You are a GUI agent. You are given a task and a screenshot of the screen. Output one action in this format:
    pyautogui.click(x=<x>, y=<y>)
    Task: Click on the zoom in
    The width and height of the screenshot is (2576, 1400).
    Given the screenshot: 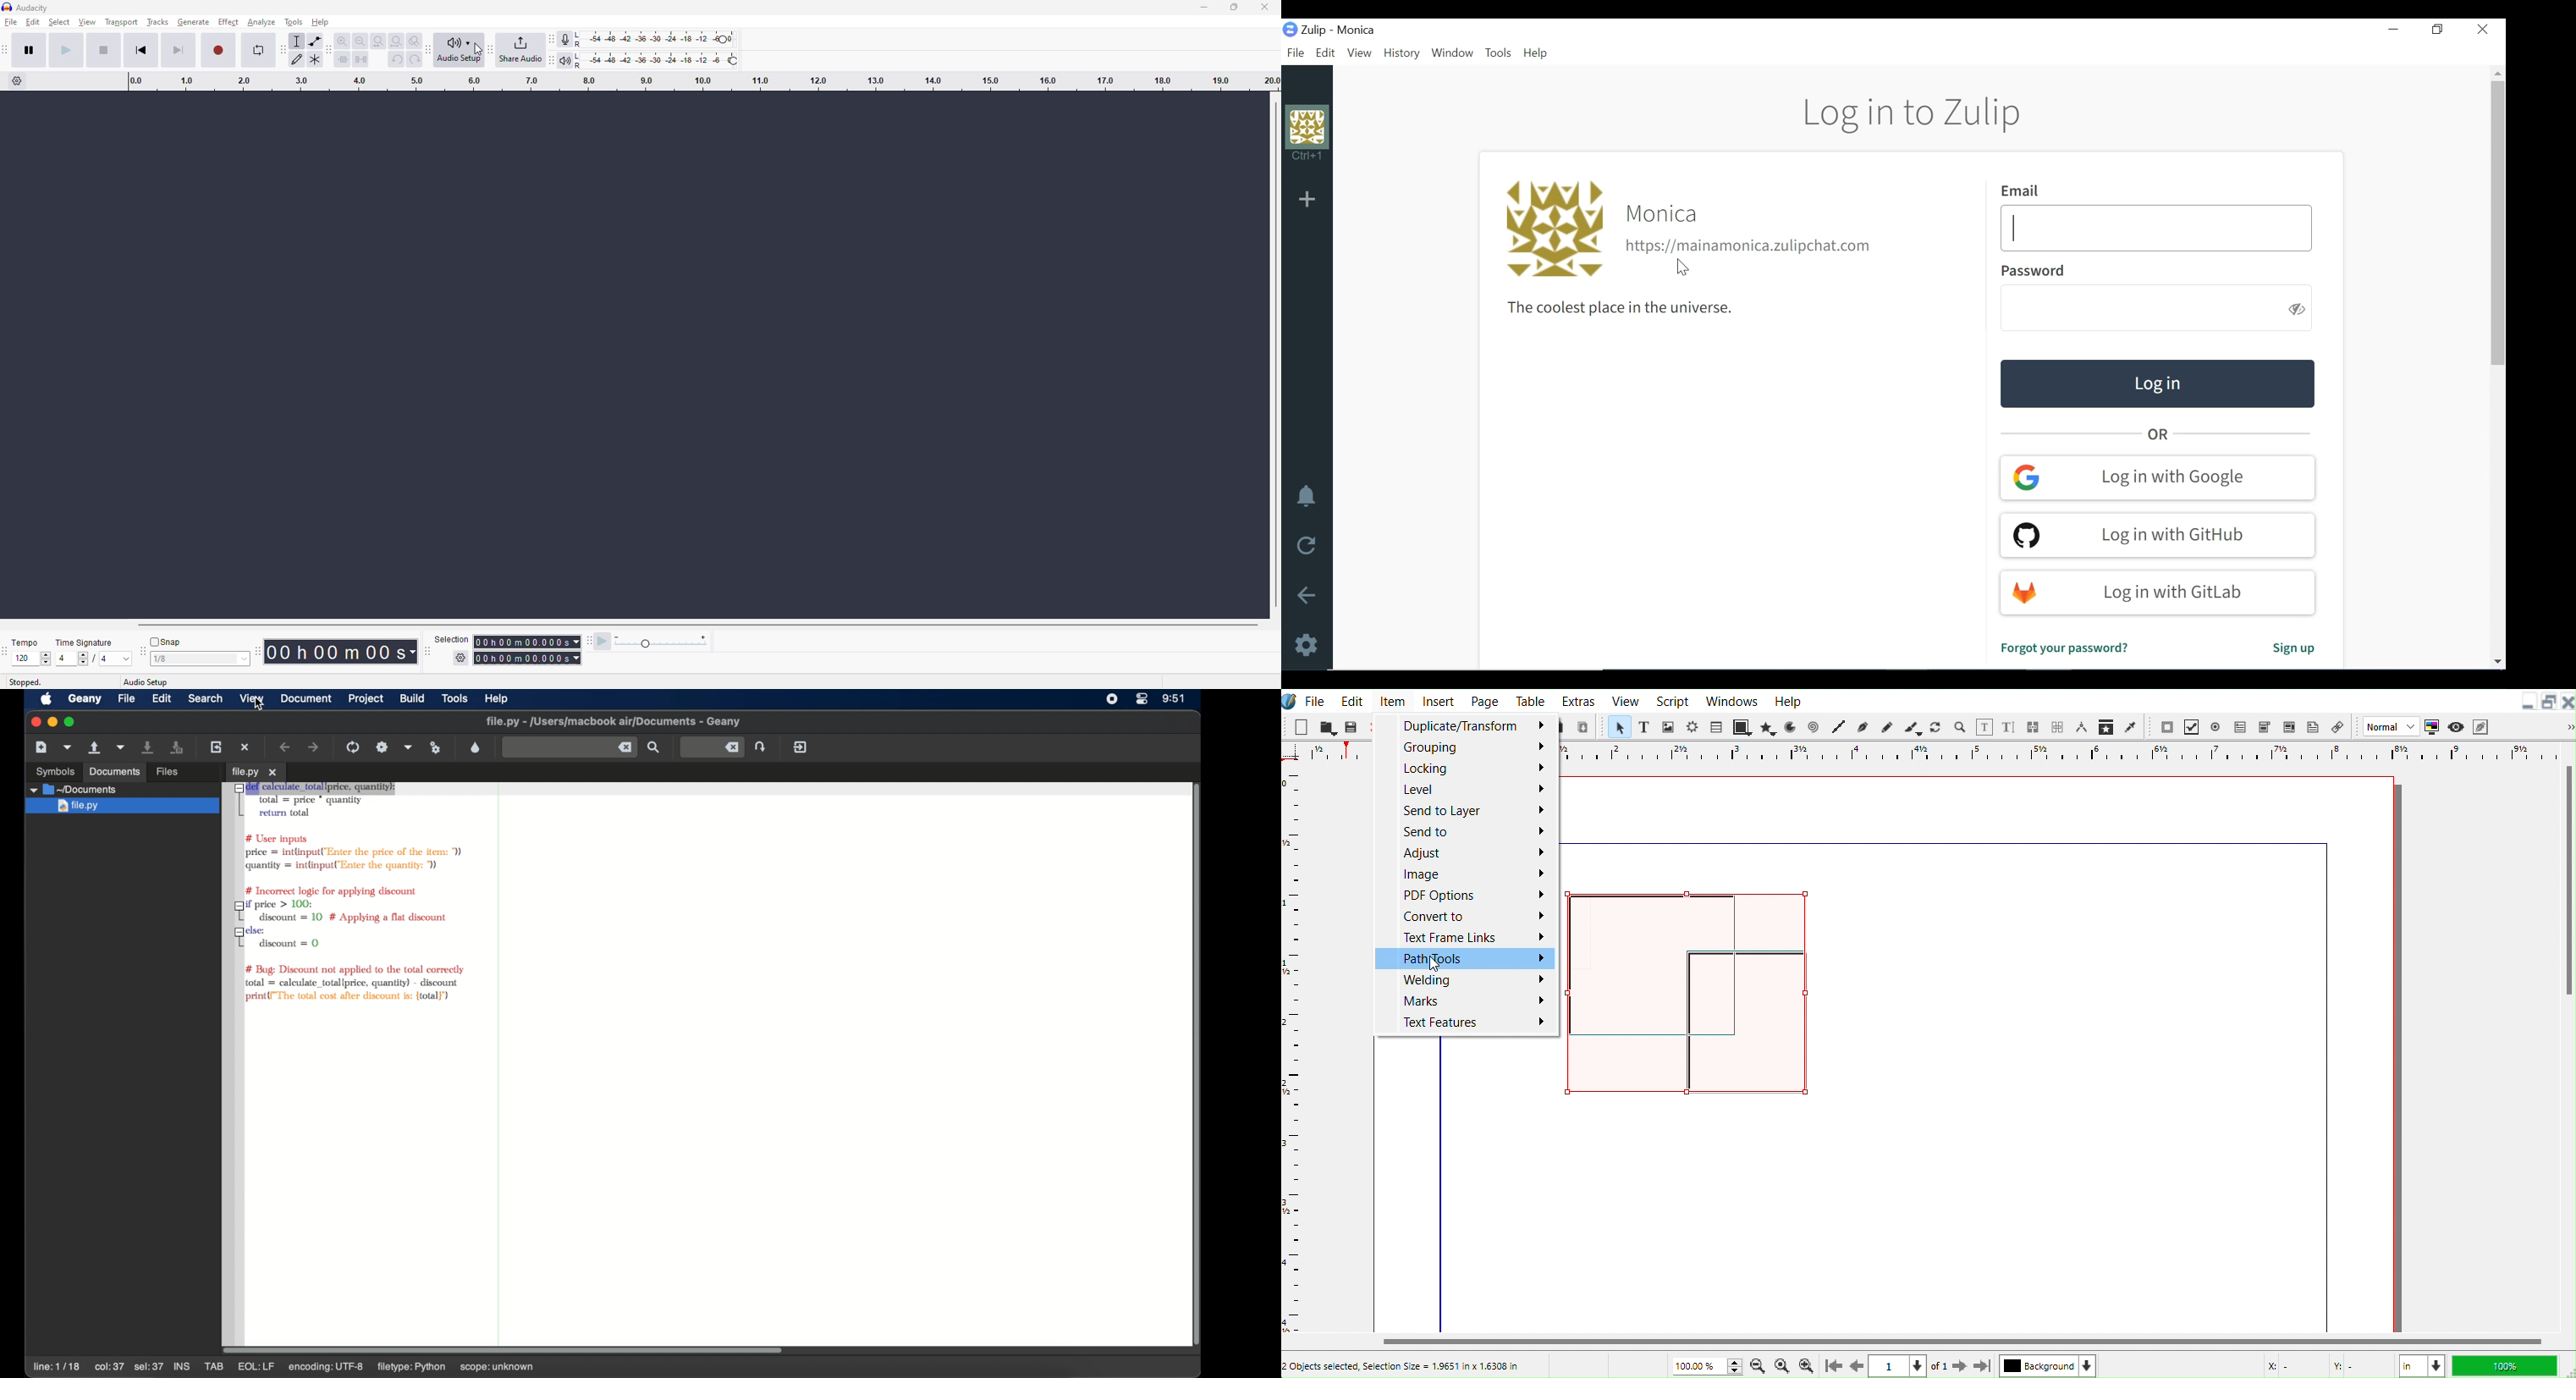 What is the action you would take?
    pyautogui.click(x=342, y=39)
    